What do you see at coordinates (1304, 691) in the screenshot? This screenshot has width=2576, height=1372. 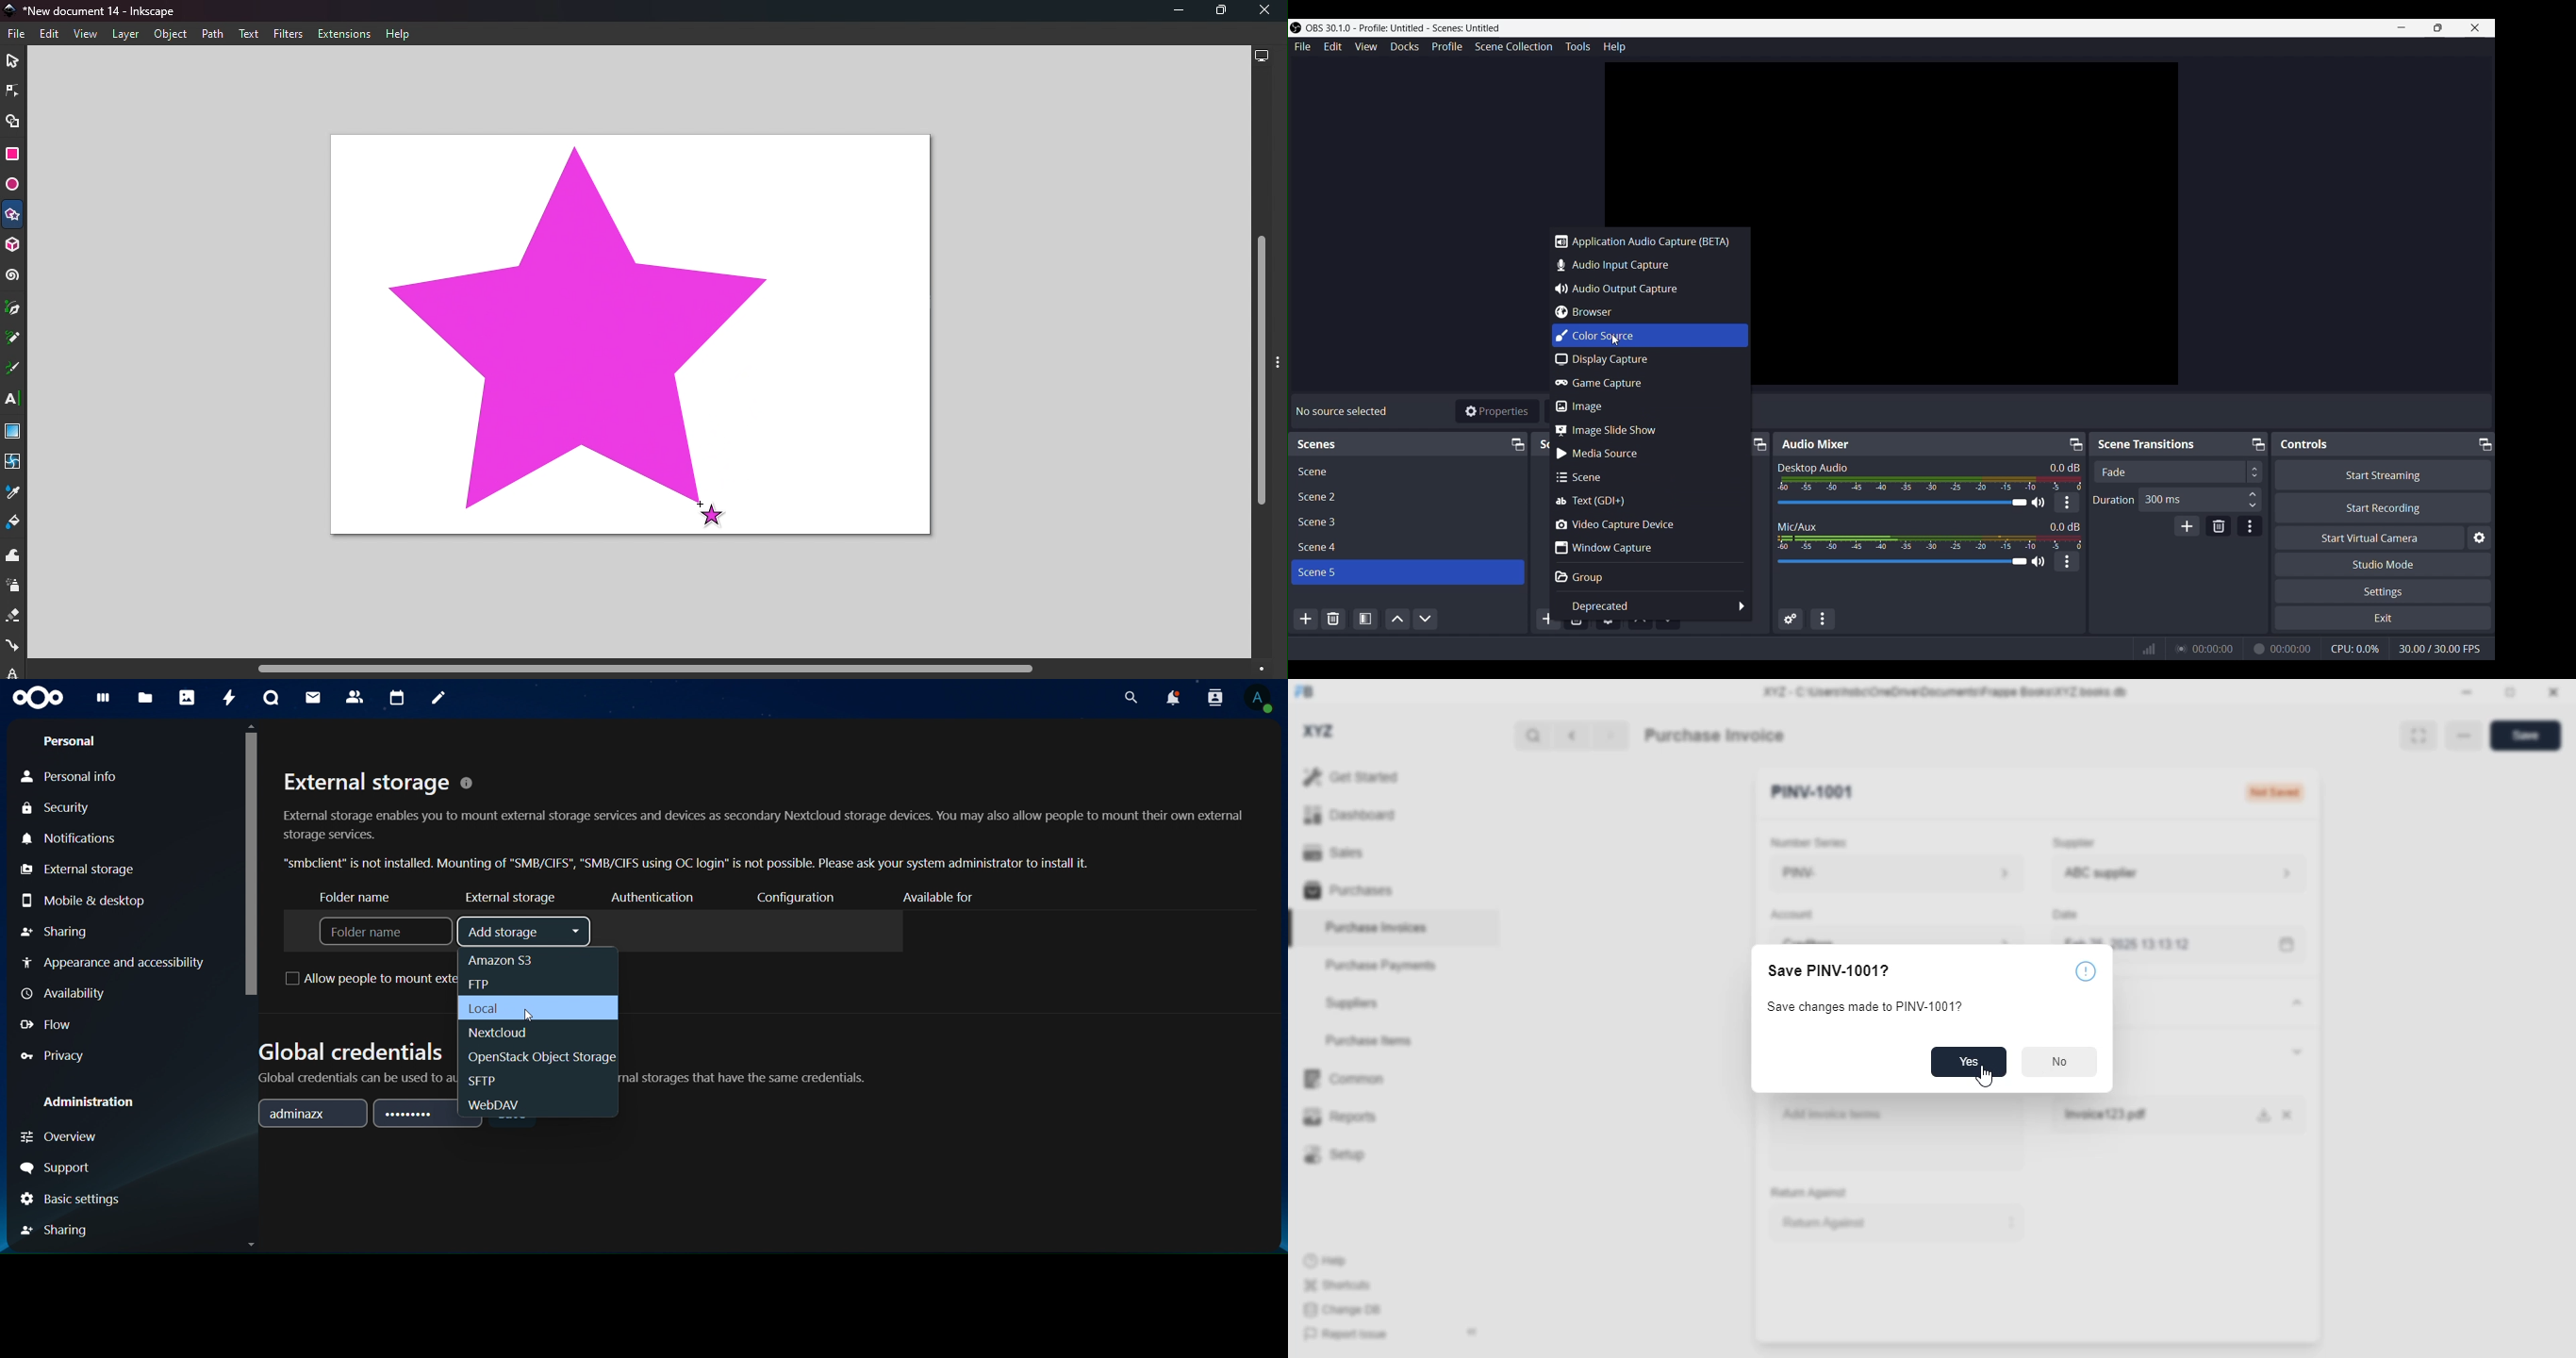 I see `FB - logo` at bounding box center [1304, 691].